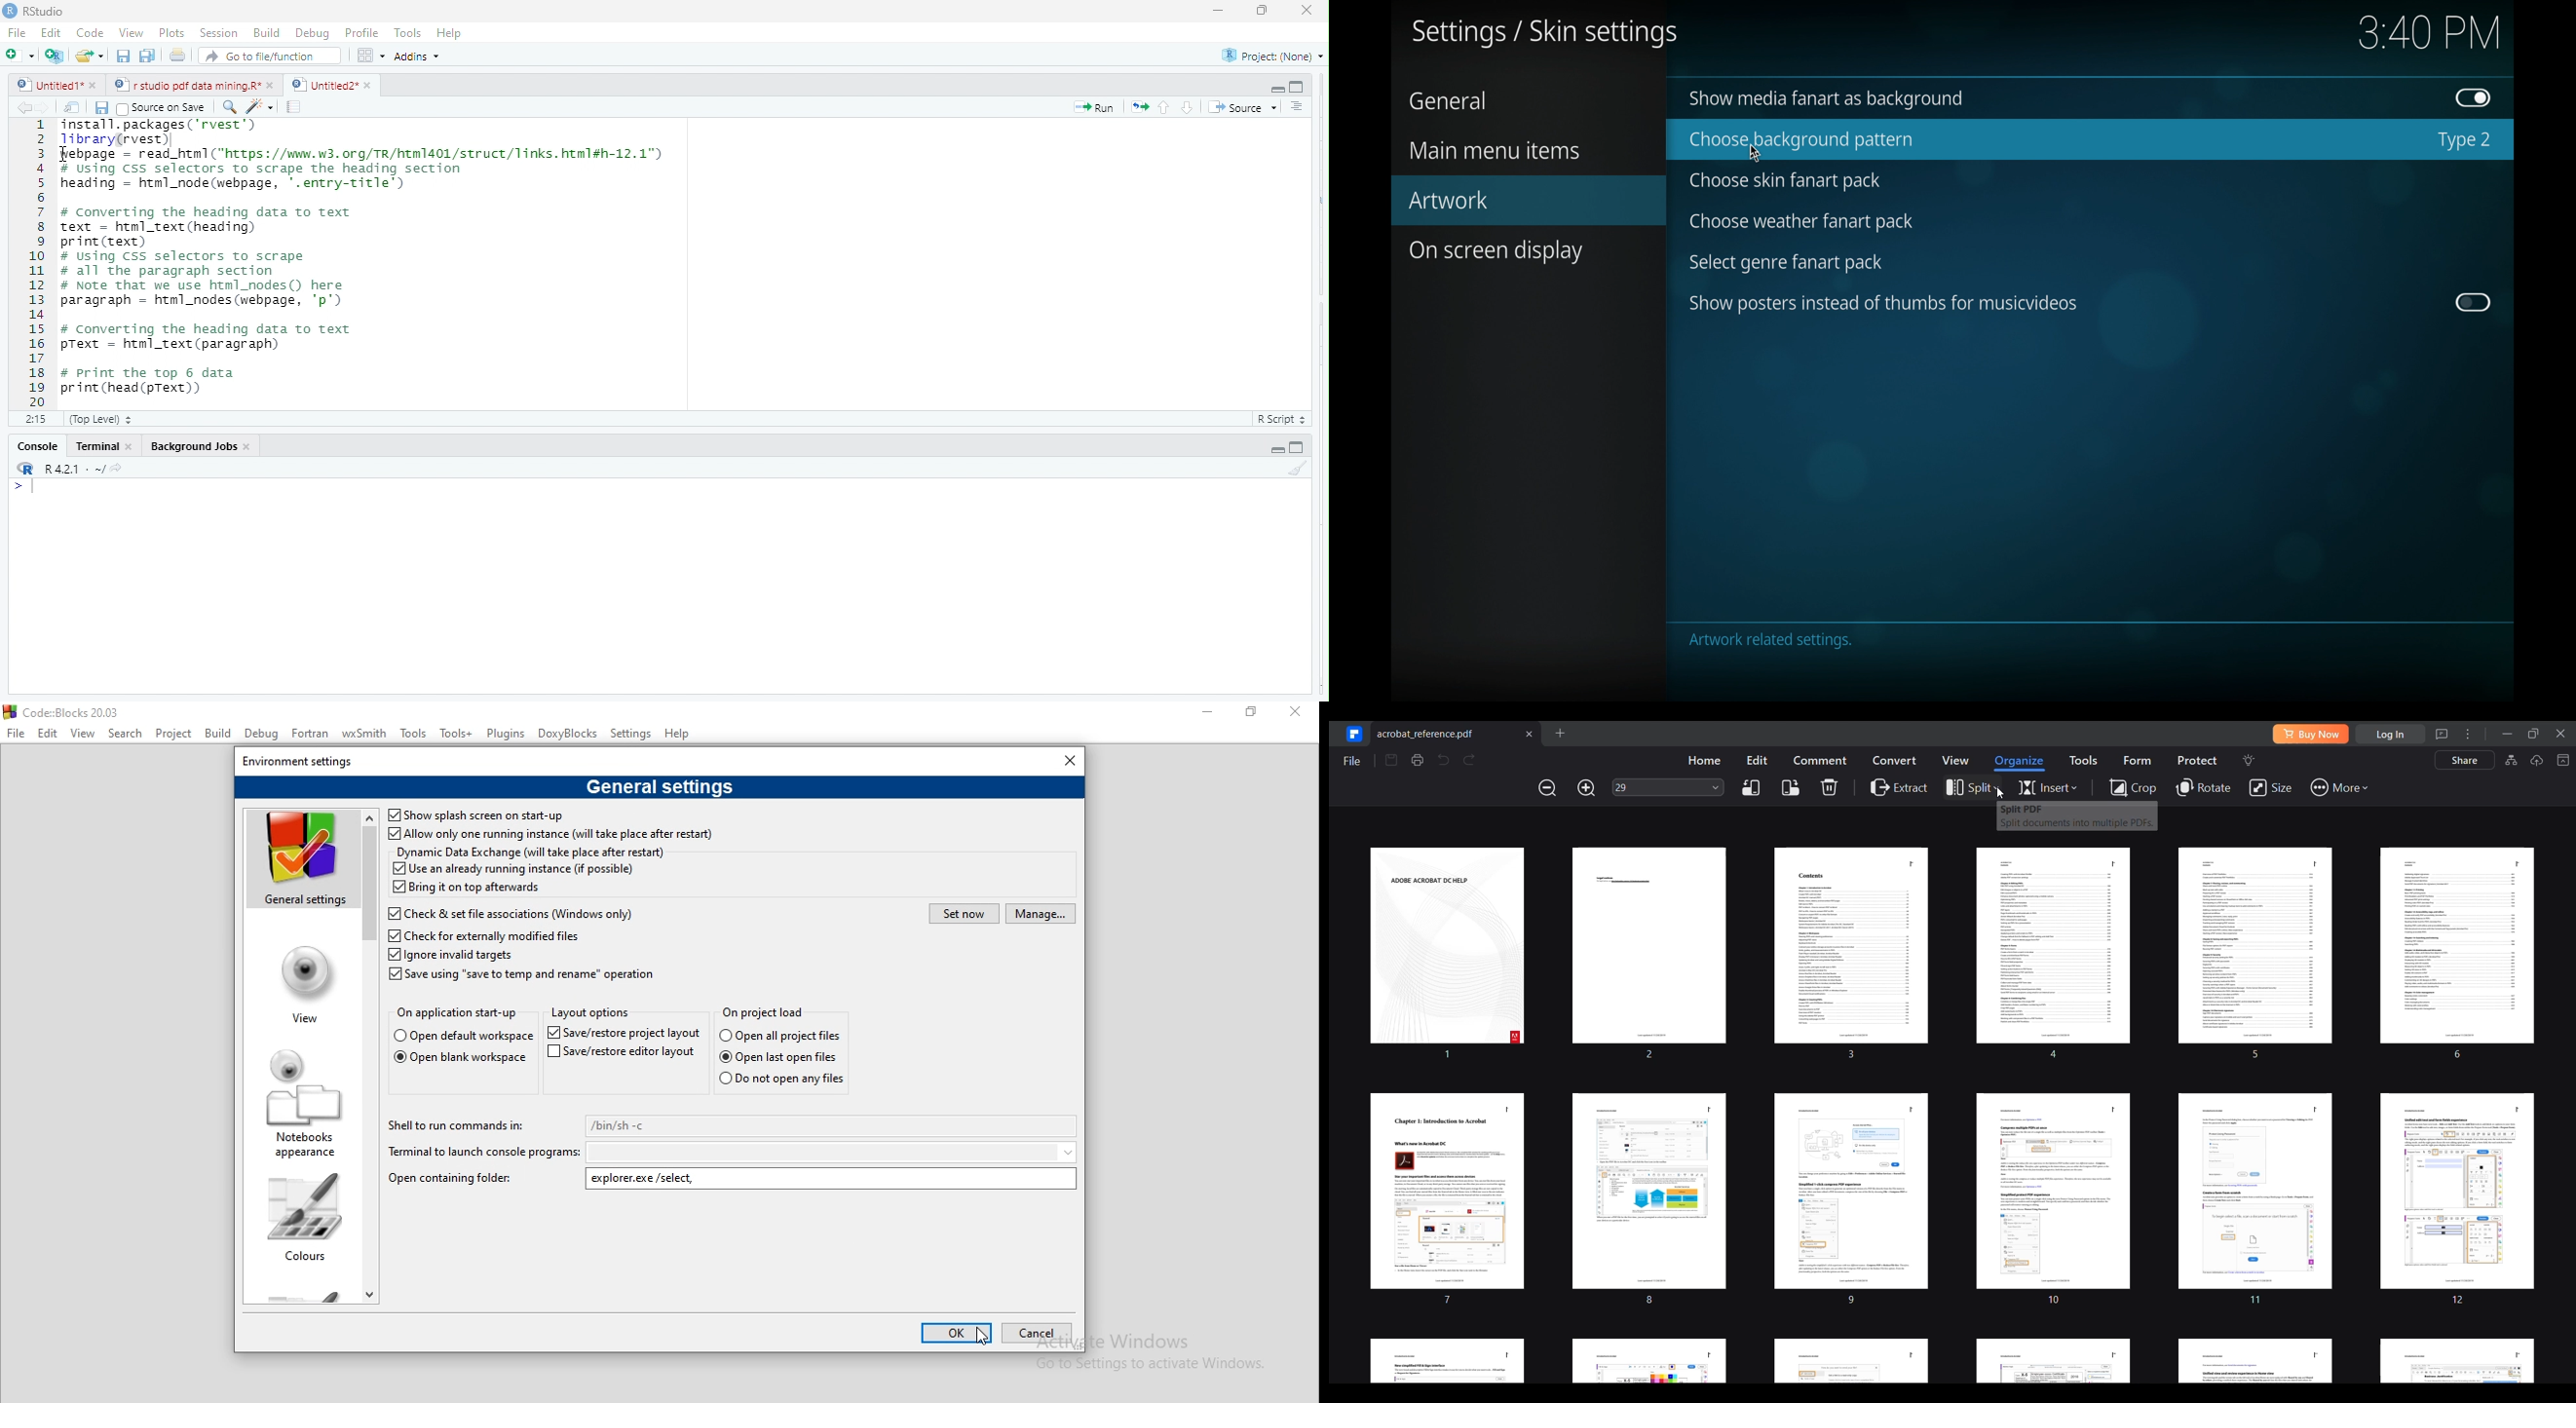 Image resolution: width=2576 pixels, height=1428 pixels. What do you see at coordinates (260, 106) in the screenshot?
I see `code tools` at bounding box center [260, 106].